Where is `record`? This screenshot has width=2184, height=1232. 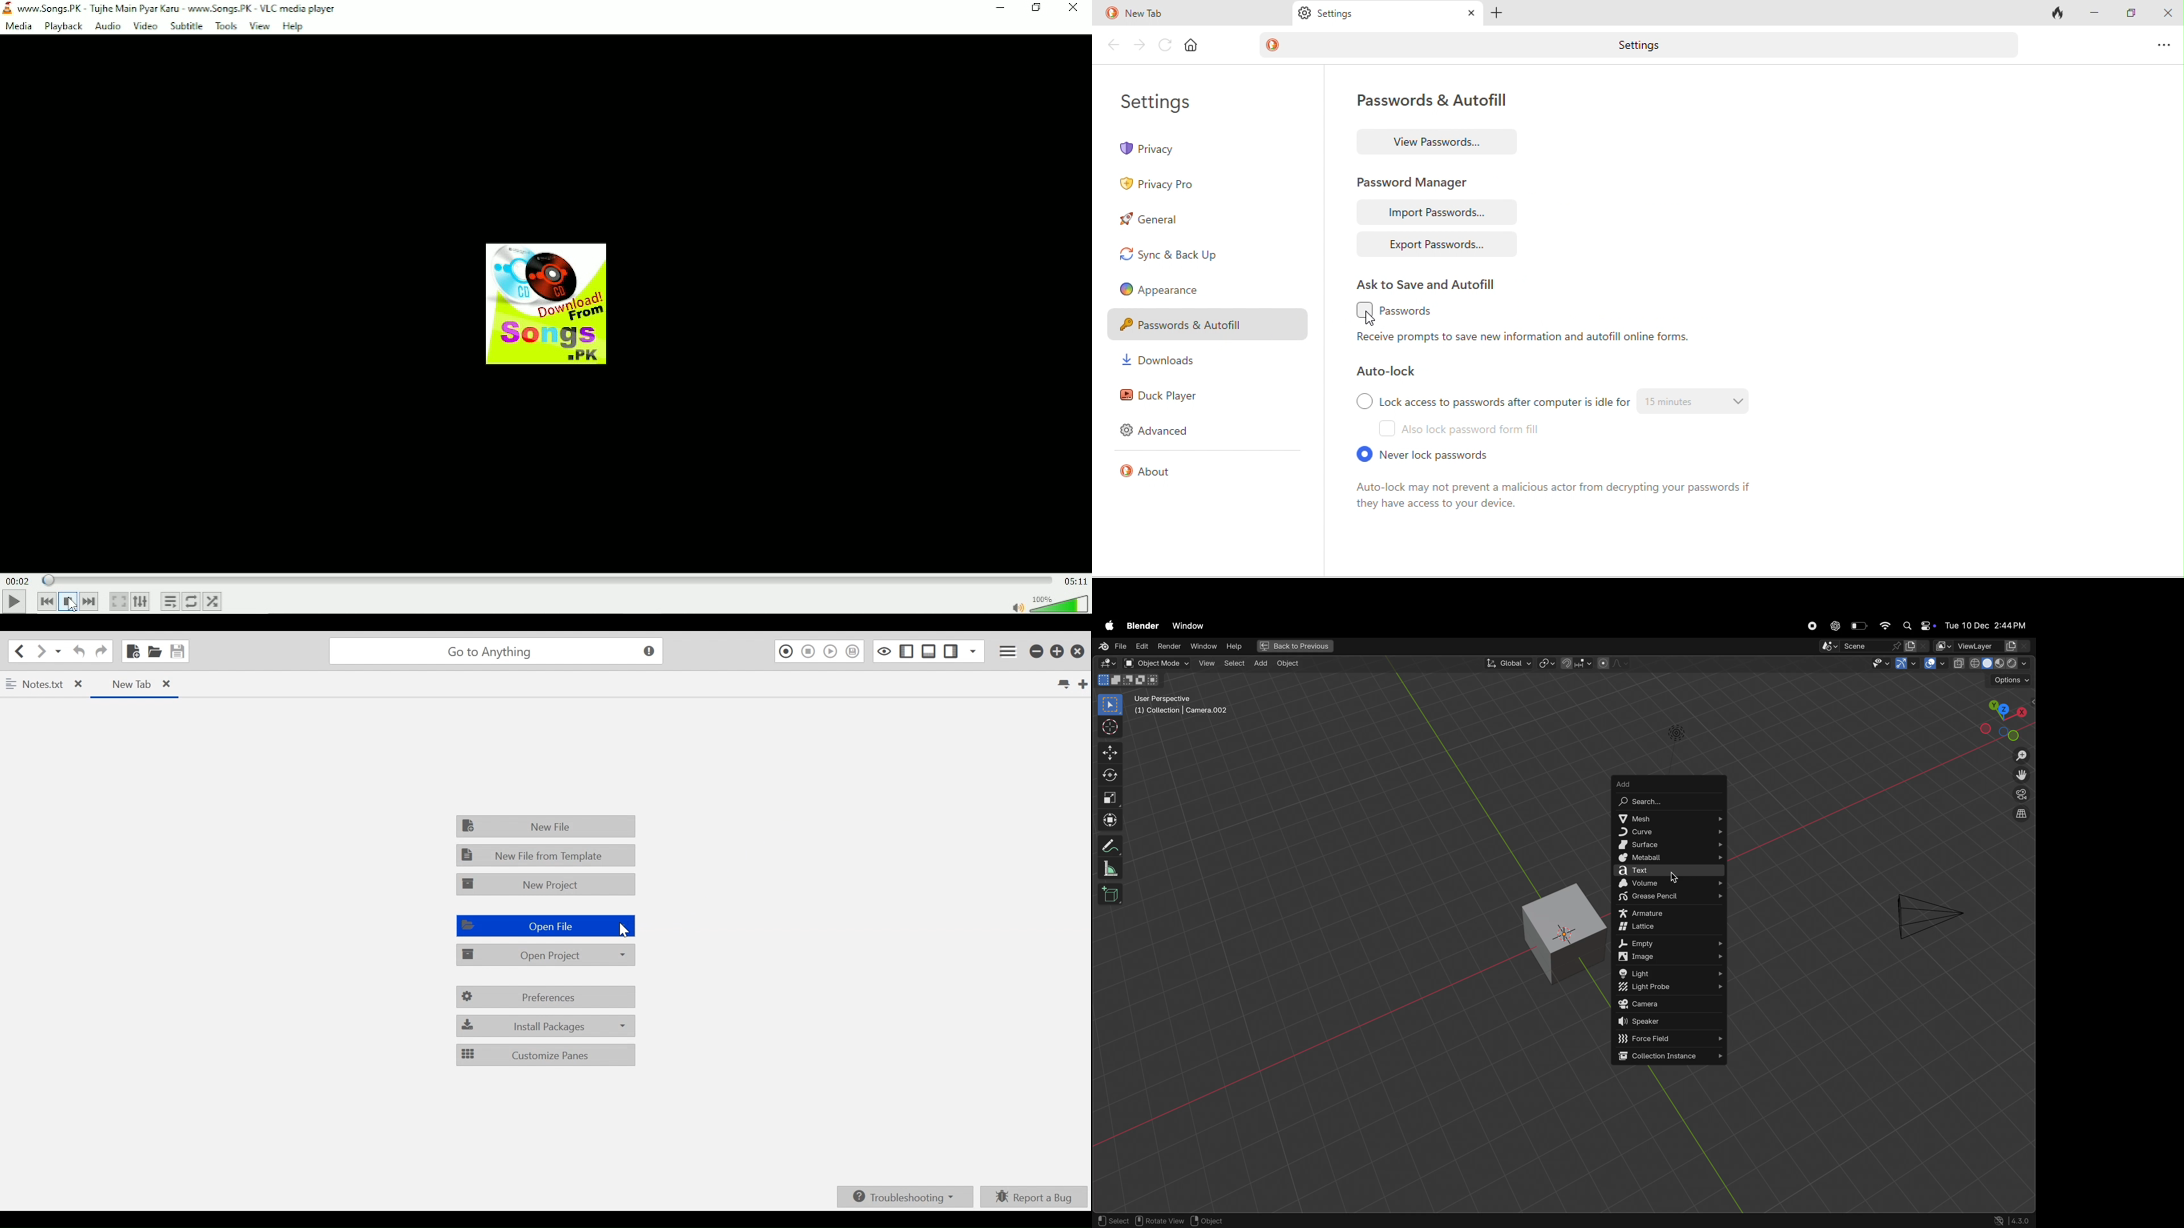 record is located at coordinates (1811, 626).